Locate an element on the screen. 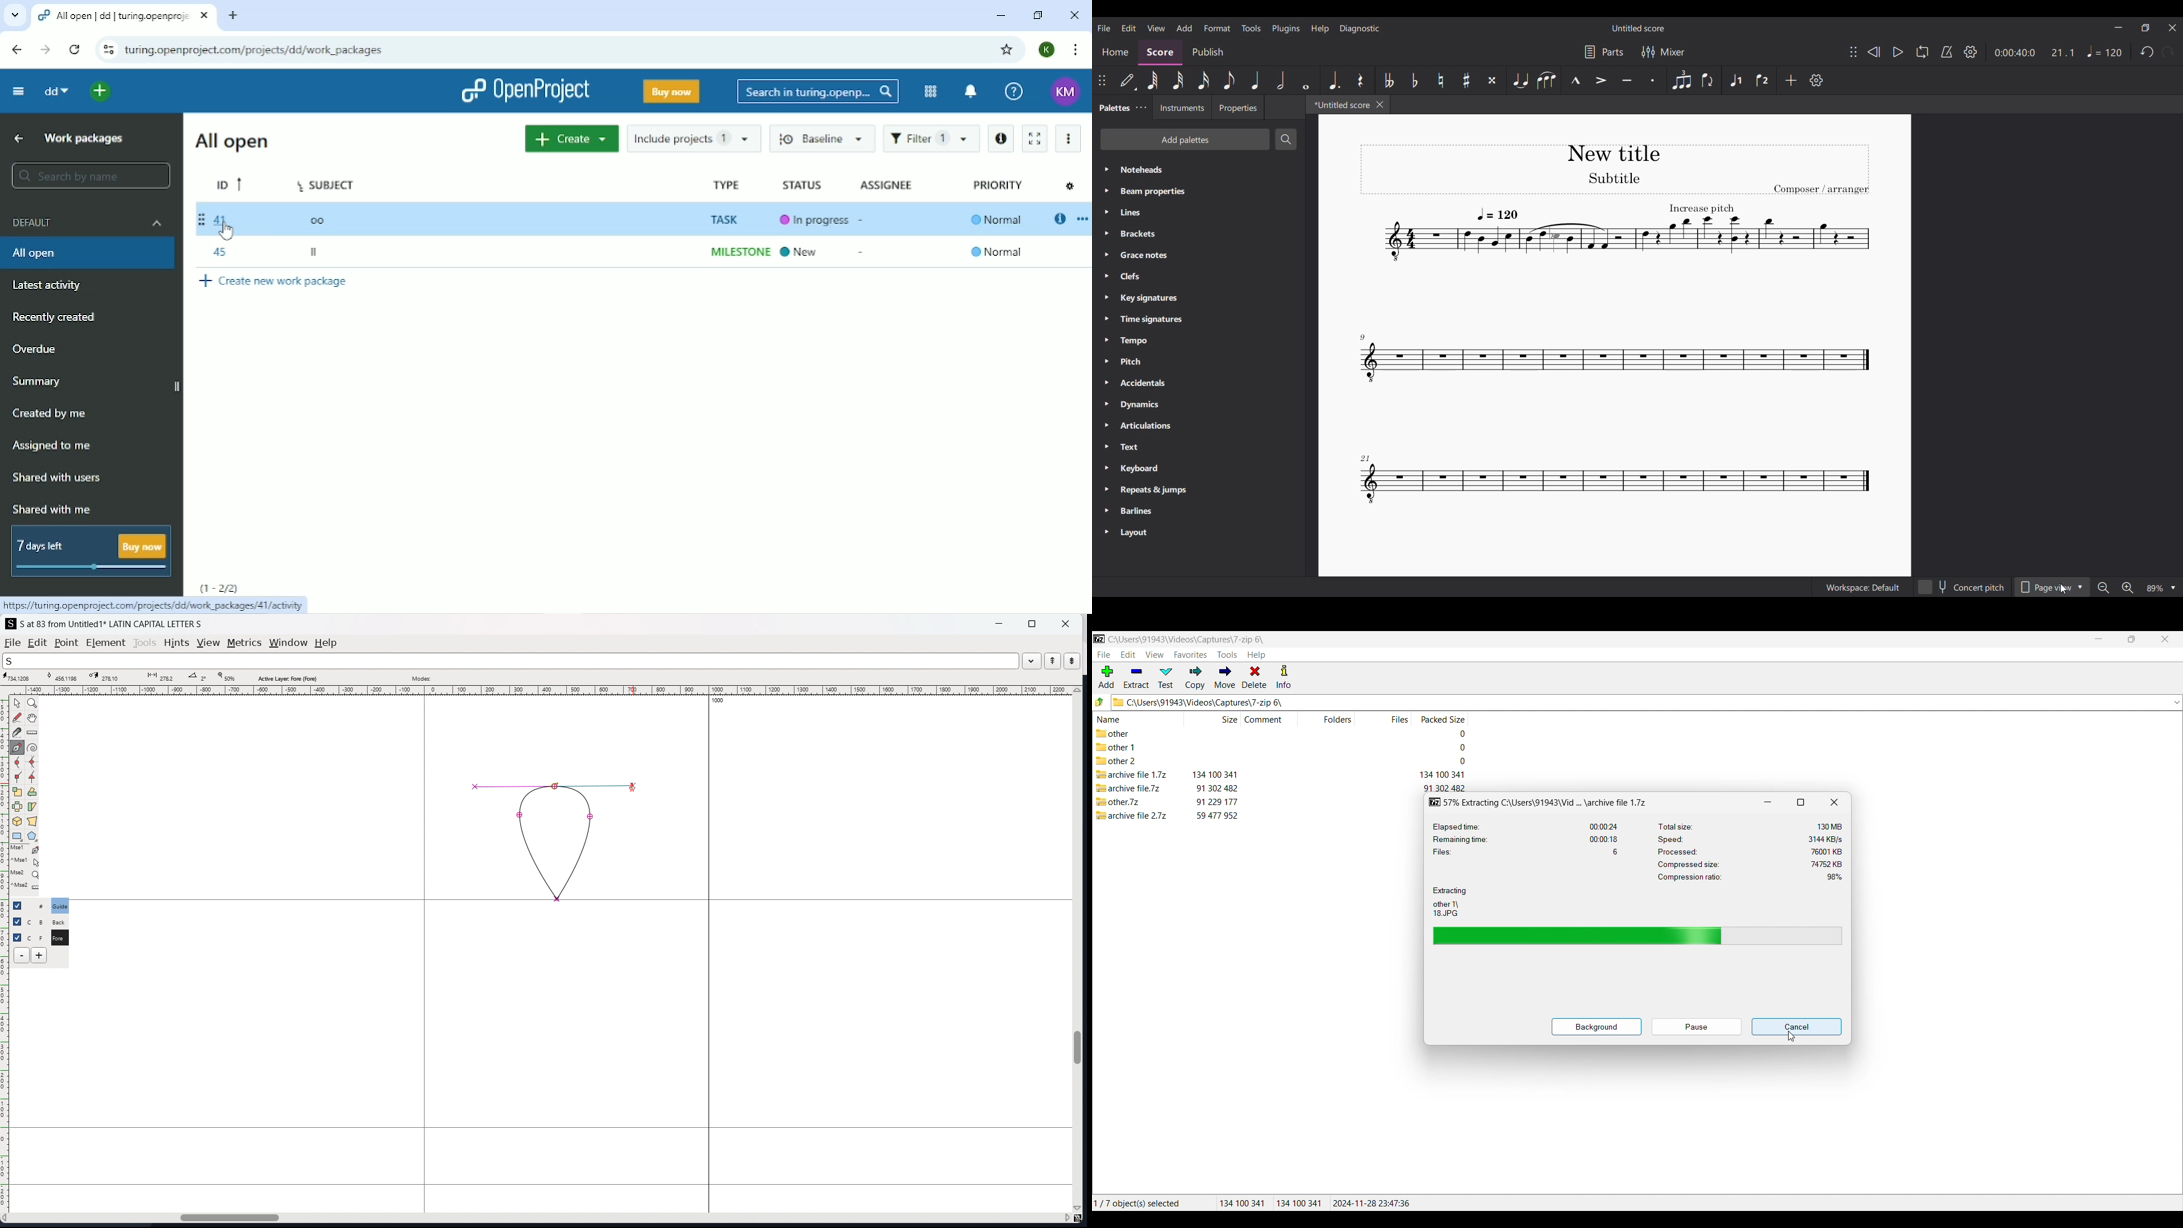  Mse1 is located at coordinates (26, 850).